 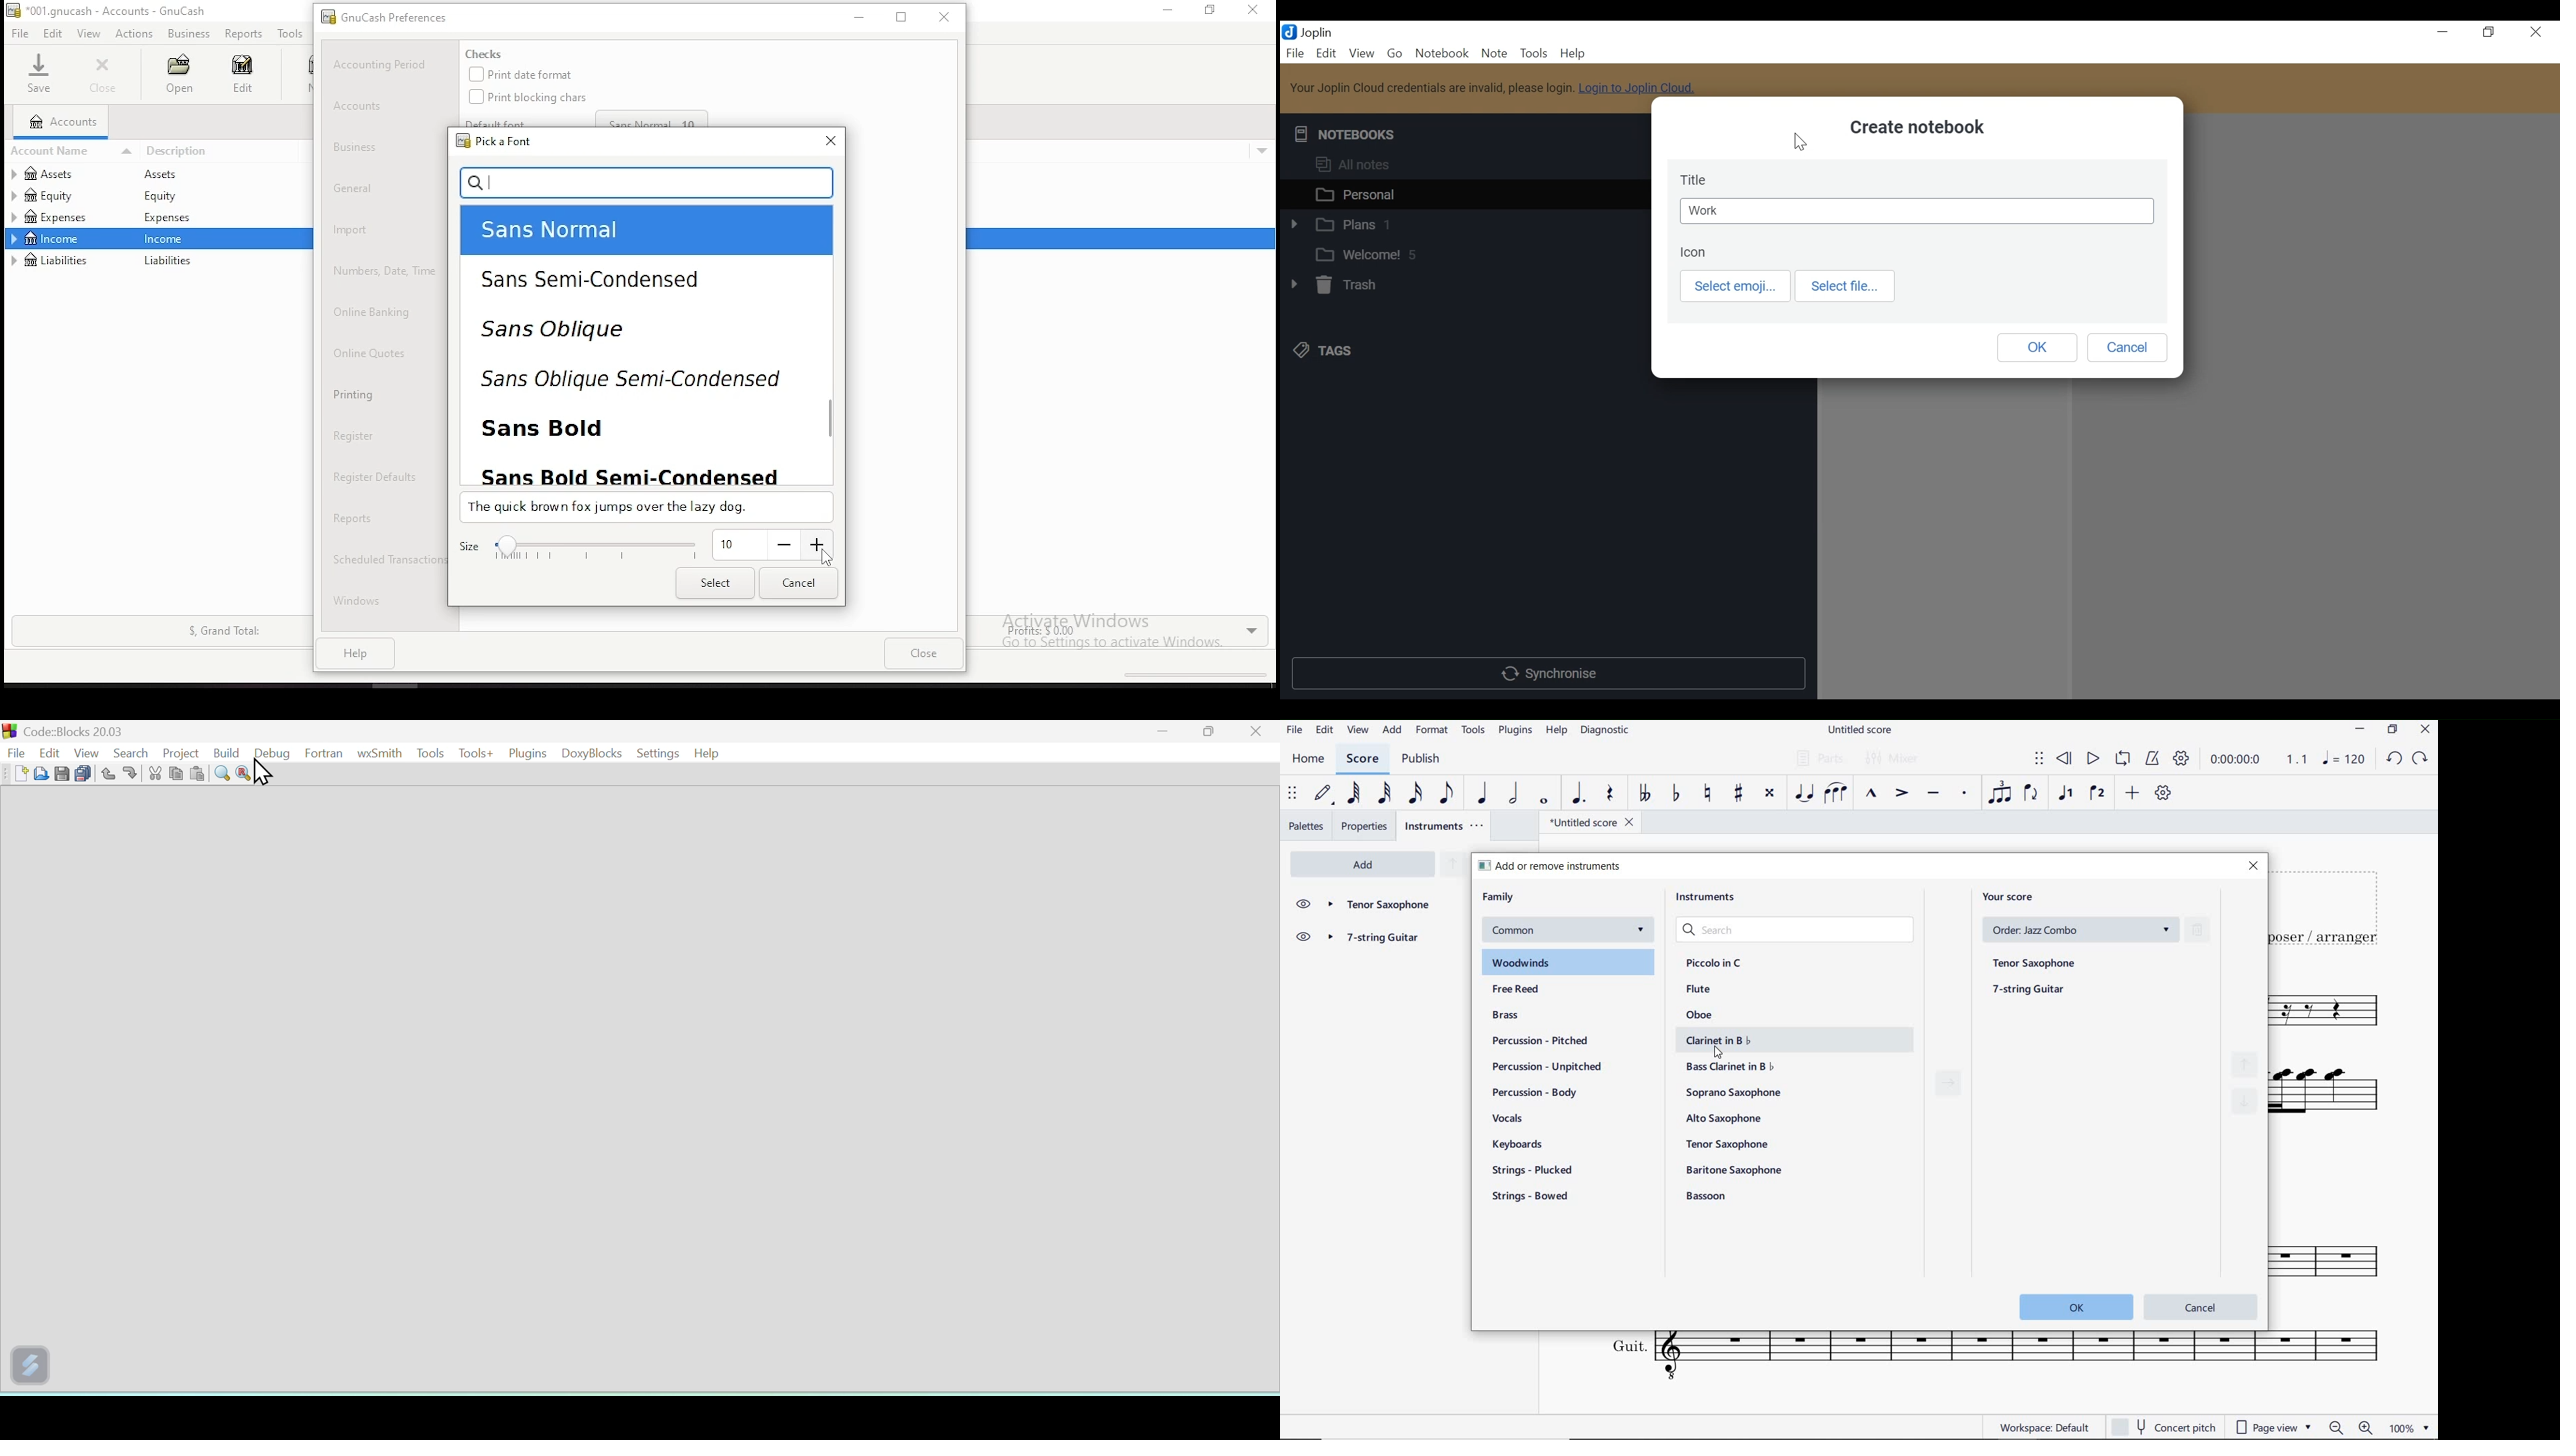 I want to click on Edit, so click(x=1325, y=53).